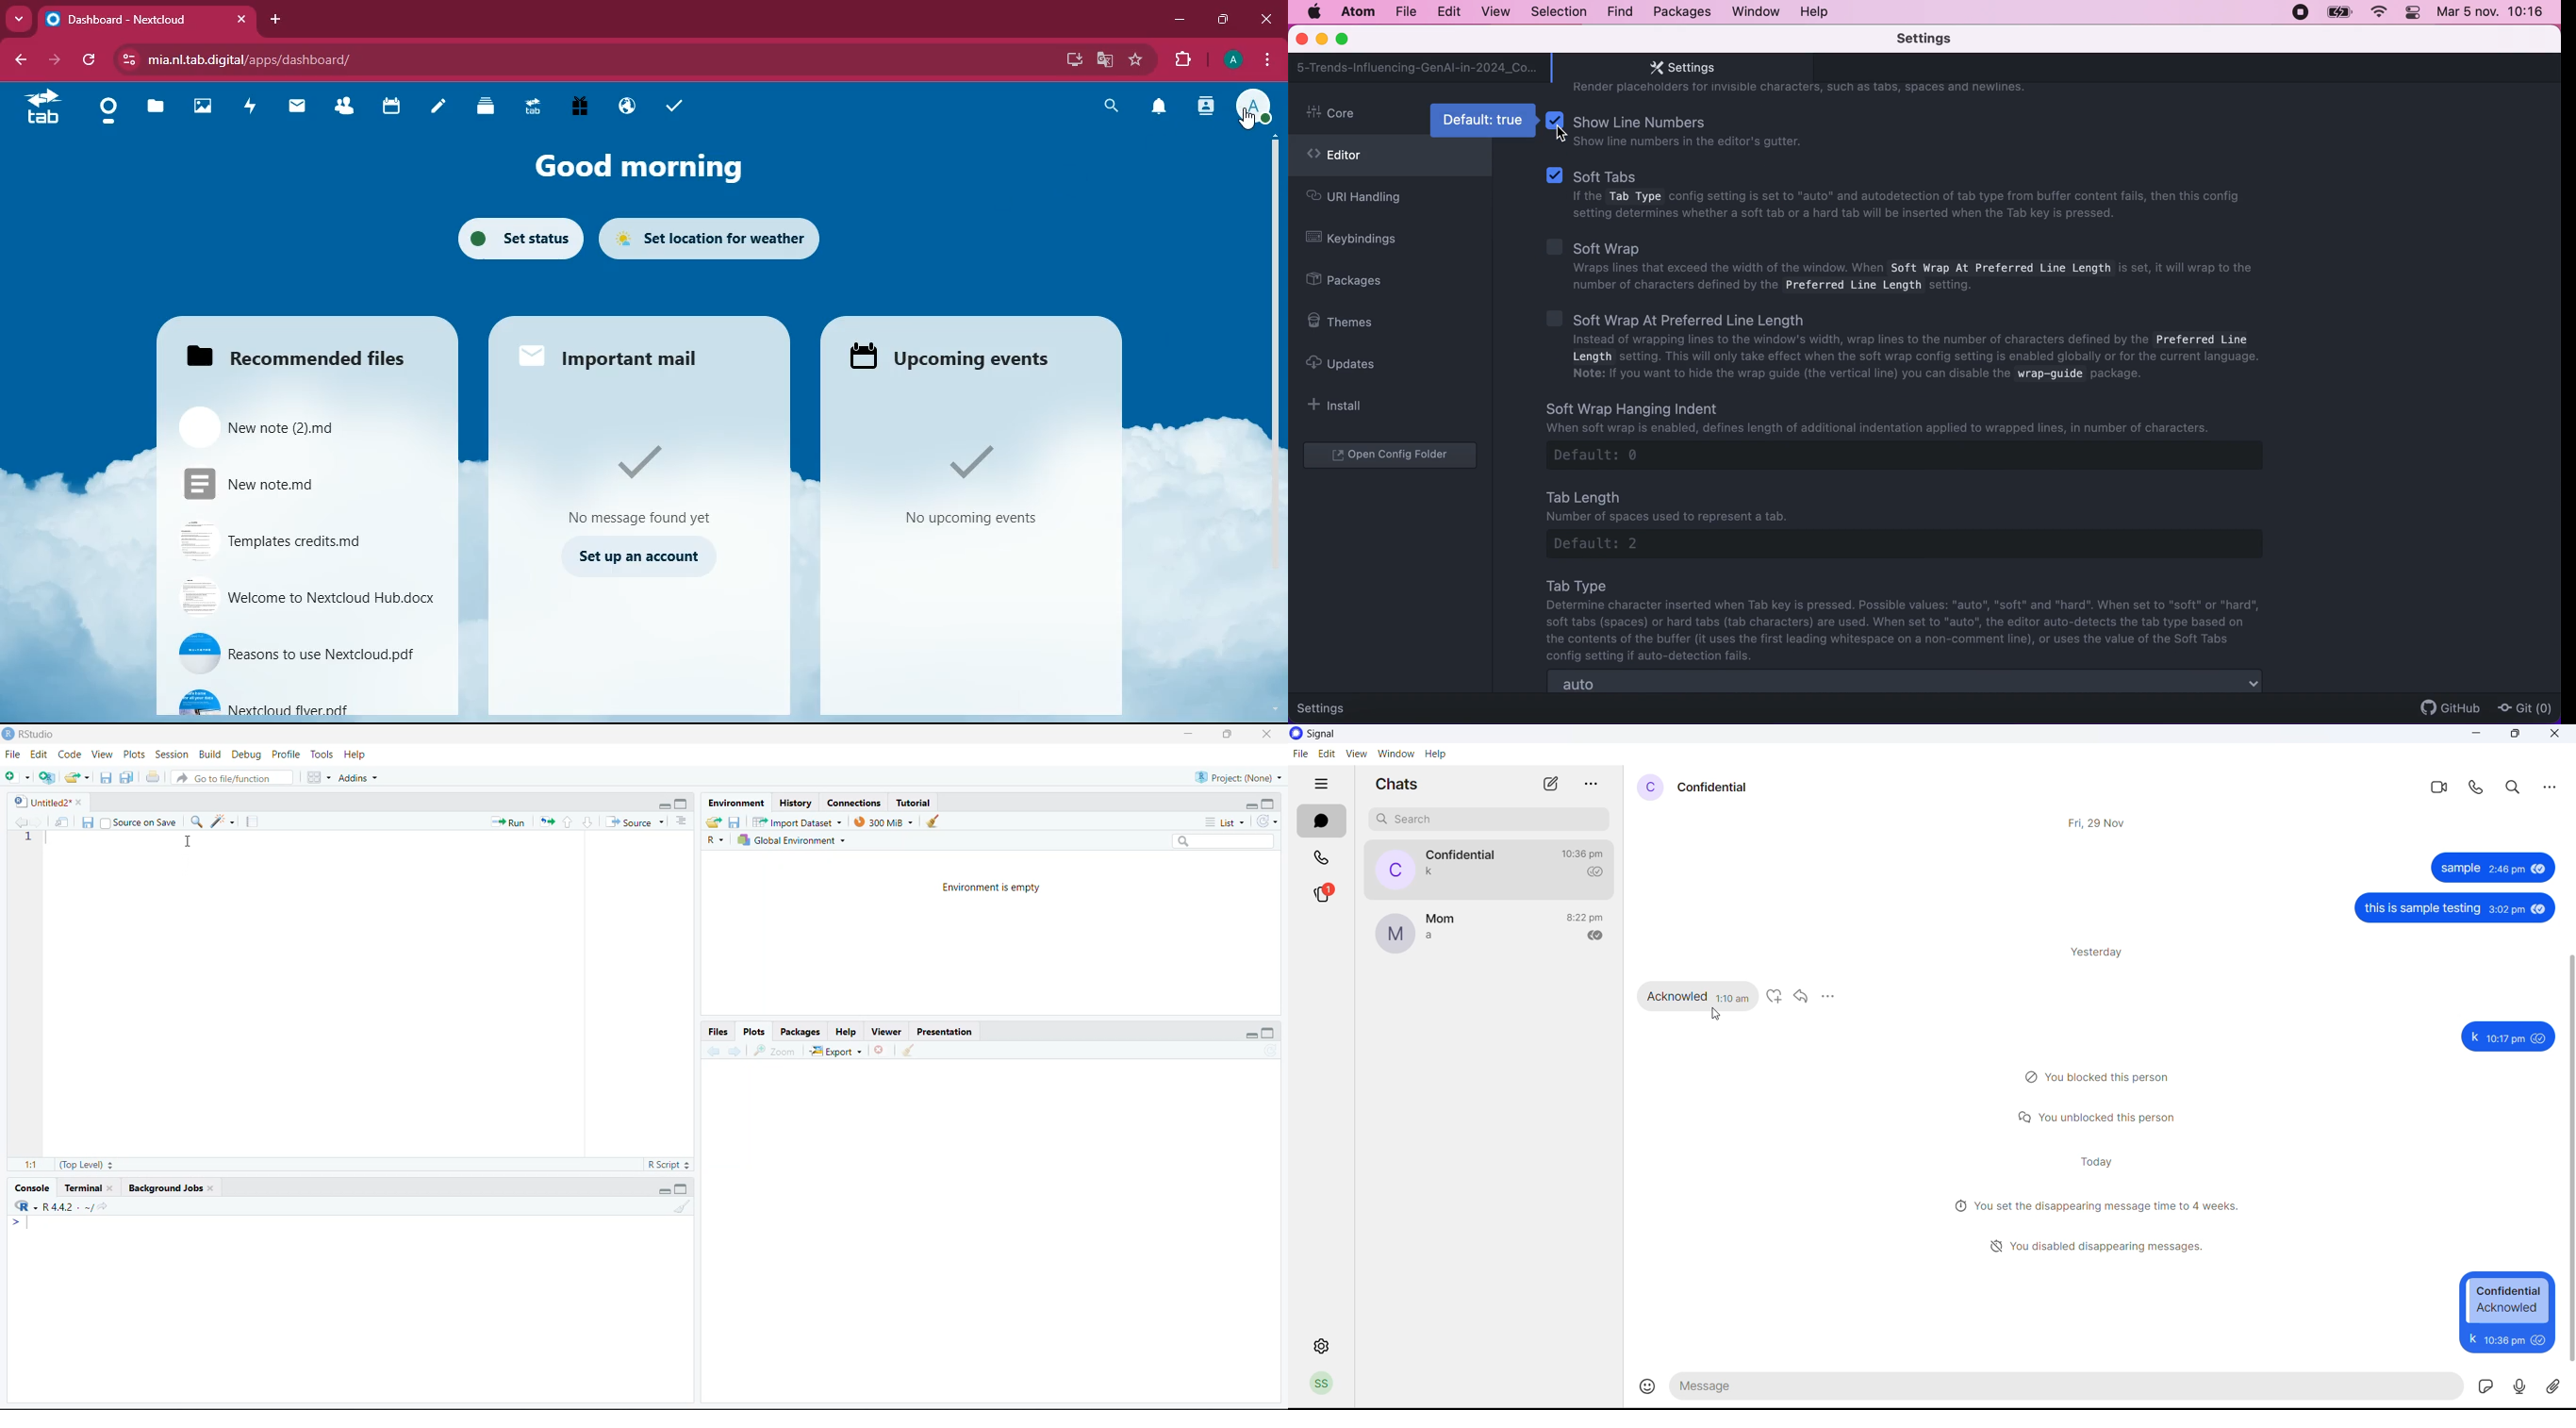  Describe the element at coordinates (1418, 68) in the screenshot. I see `tab` at that location.